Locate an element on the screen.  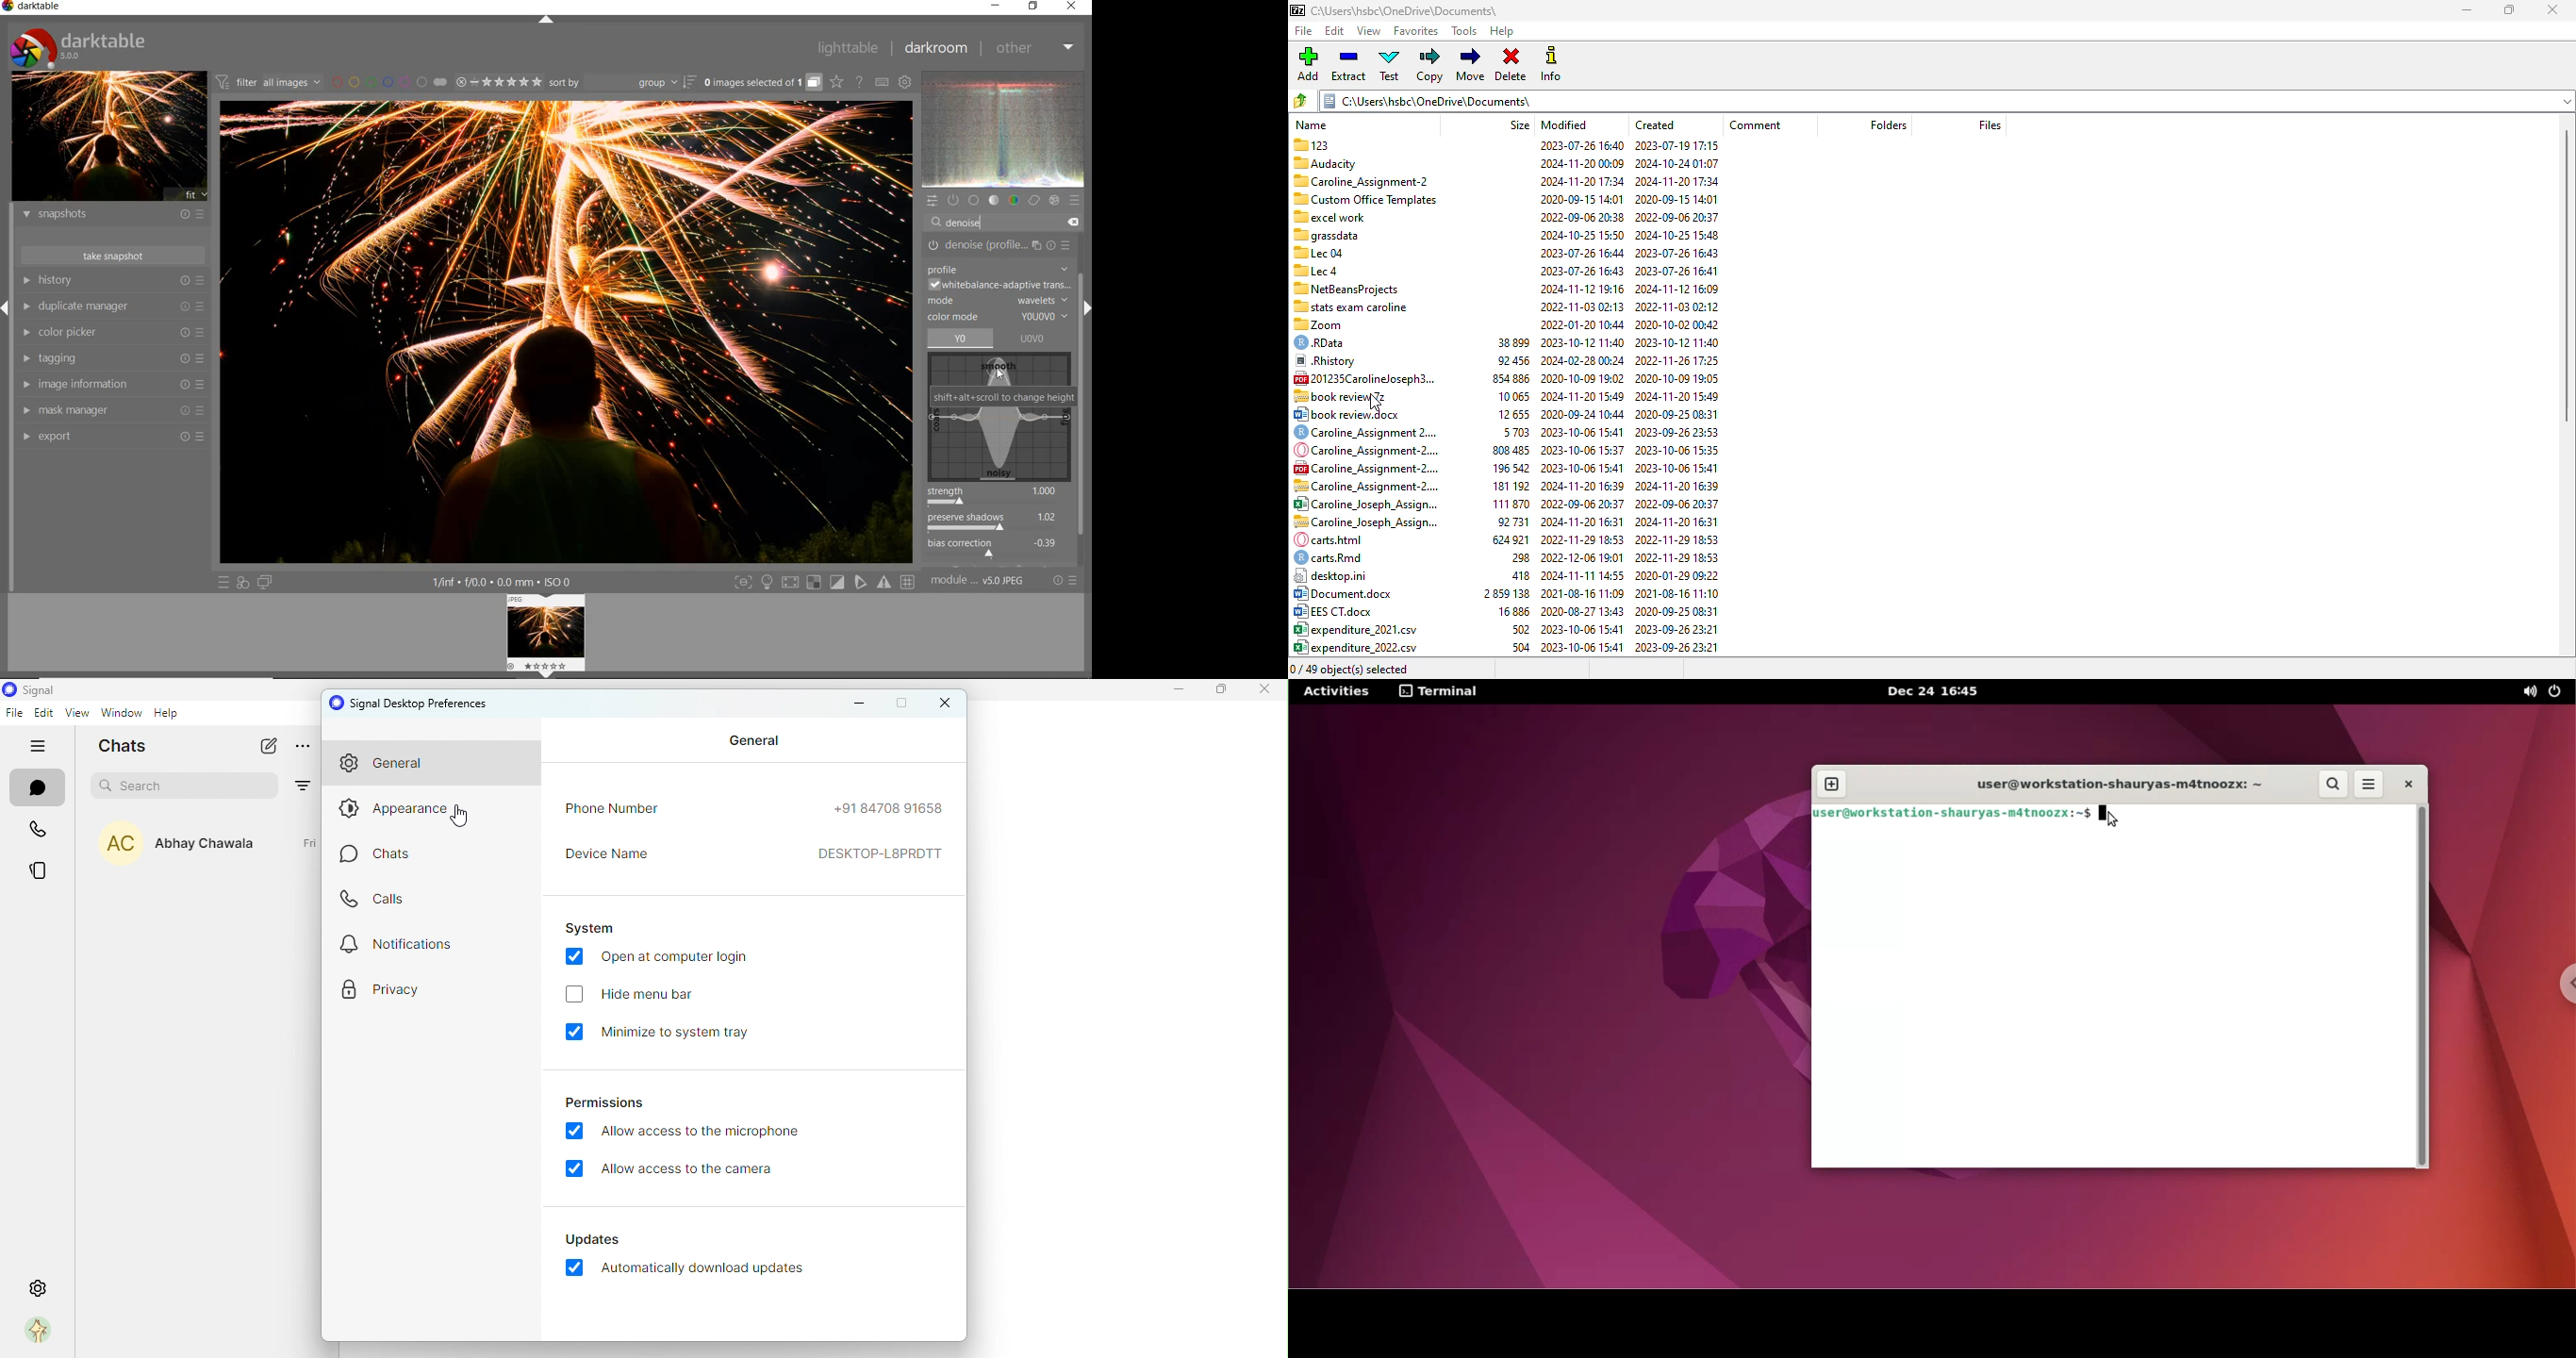
Expand/Collapse is located at coordinates (7, 308).